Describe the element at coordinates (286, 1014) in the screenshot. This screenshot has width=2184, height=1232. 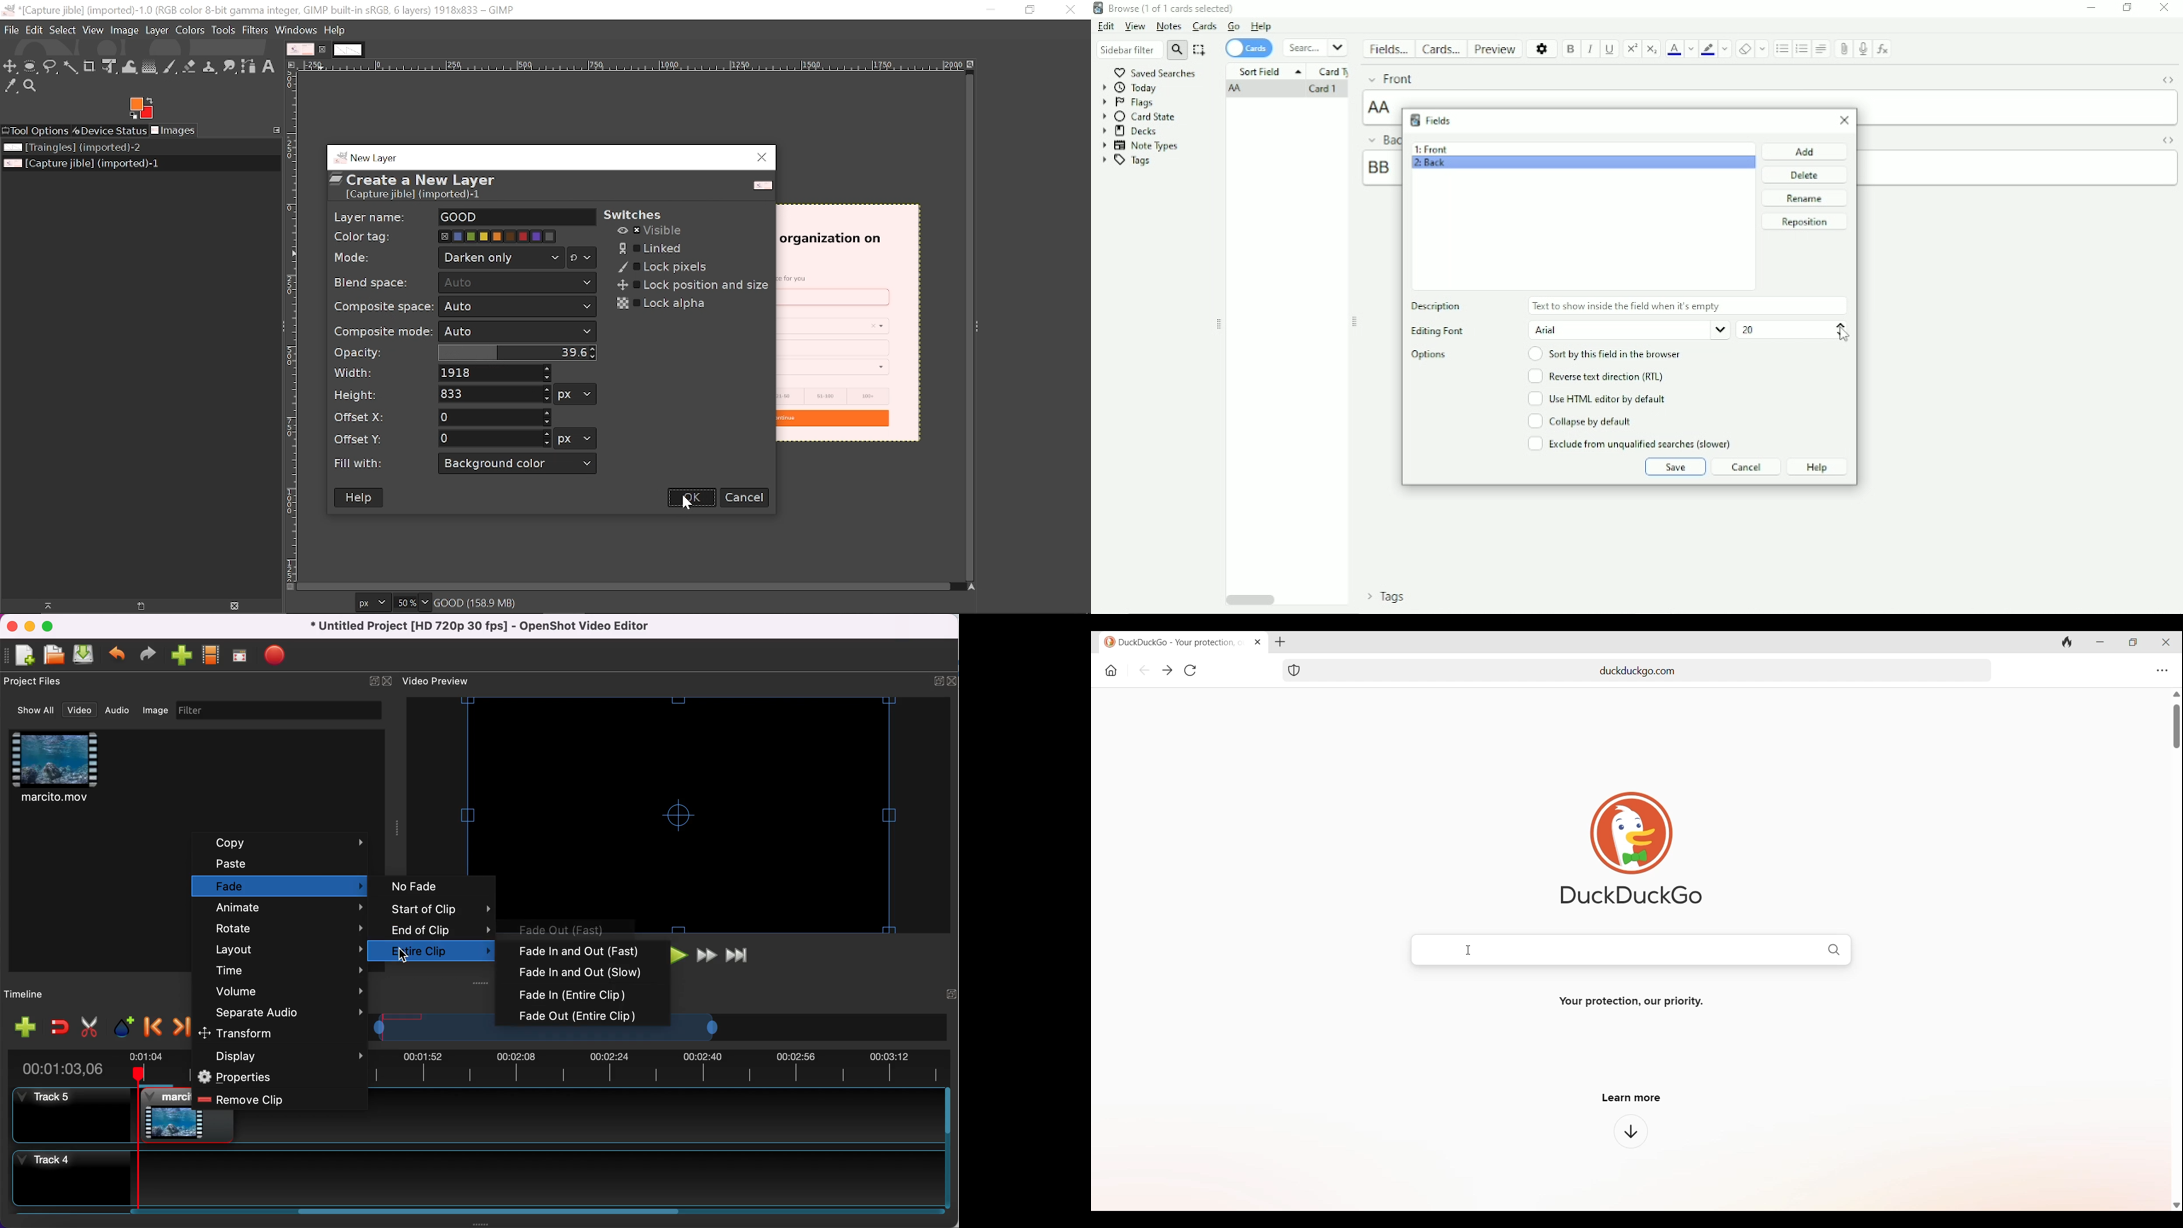
I see `separate audio` at that location.